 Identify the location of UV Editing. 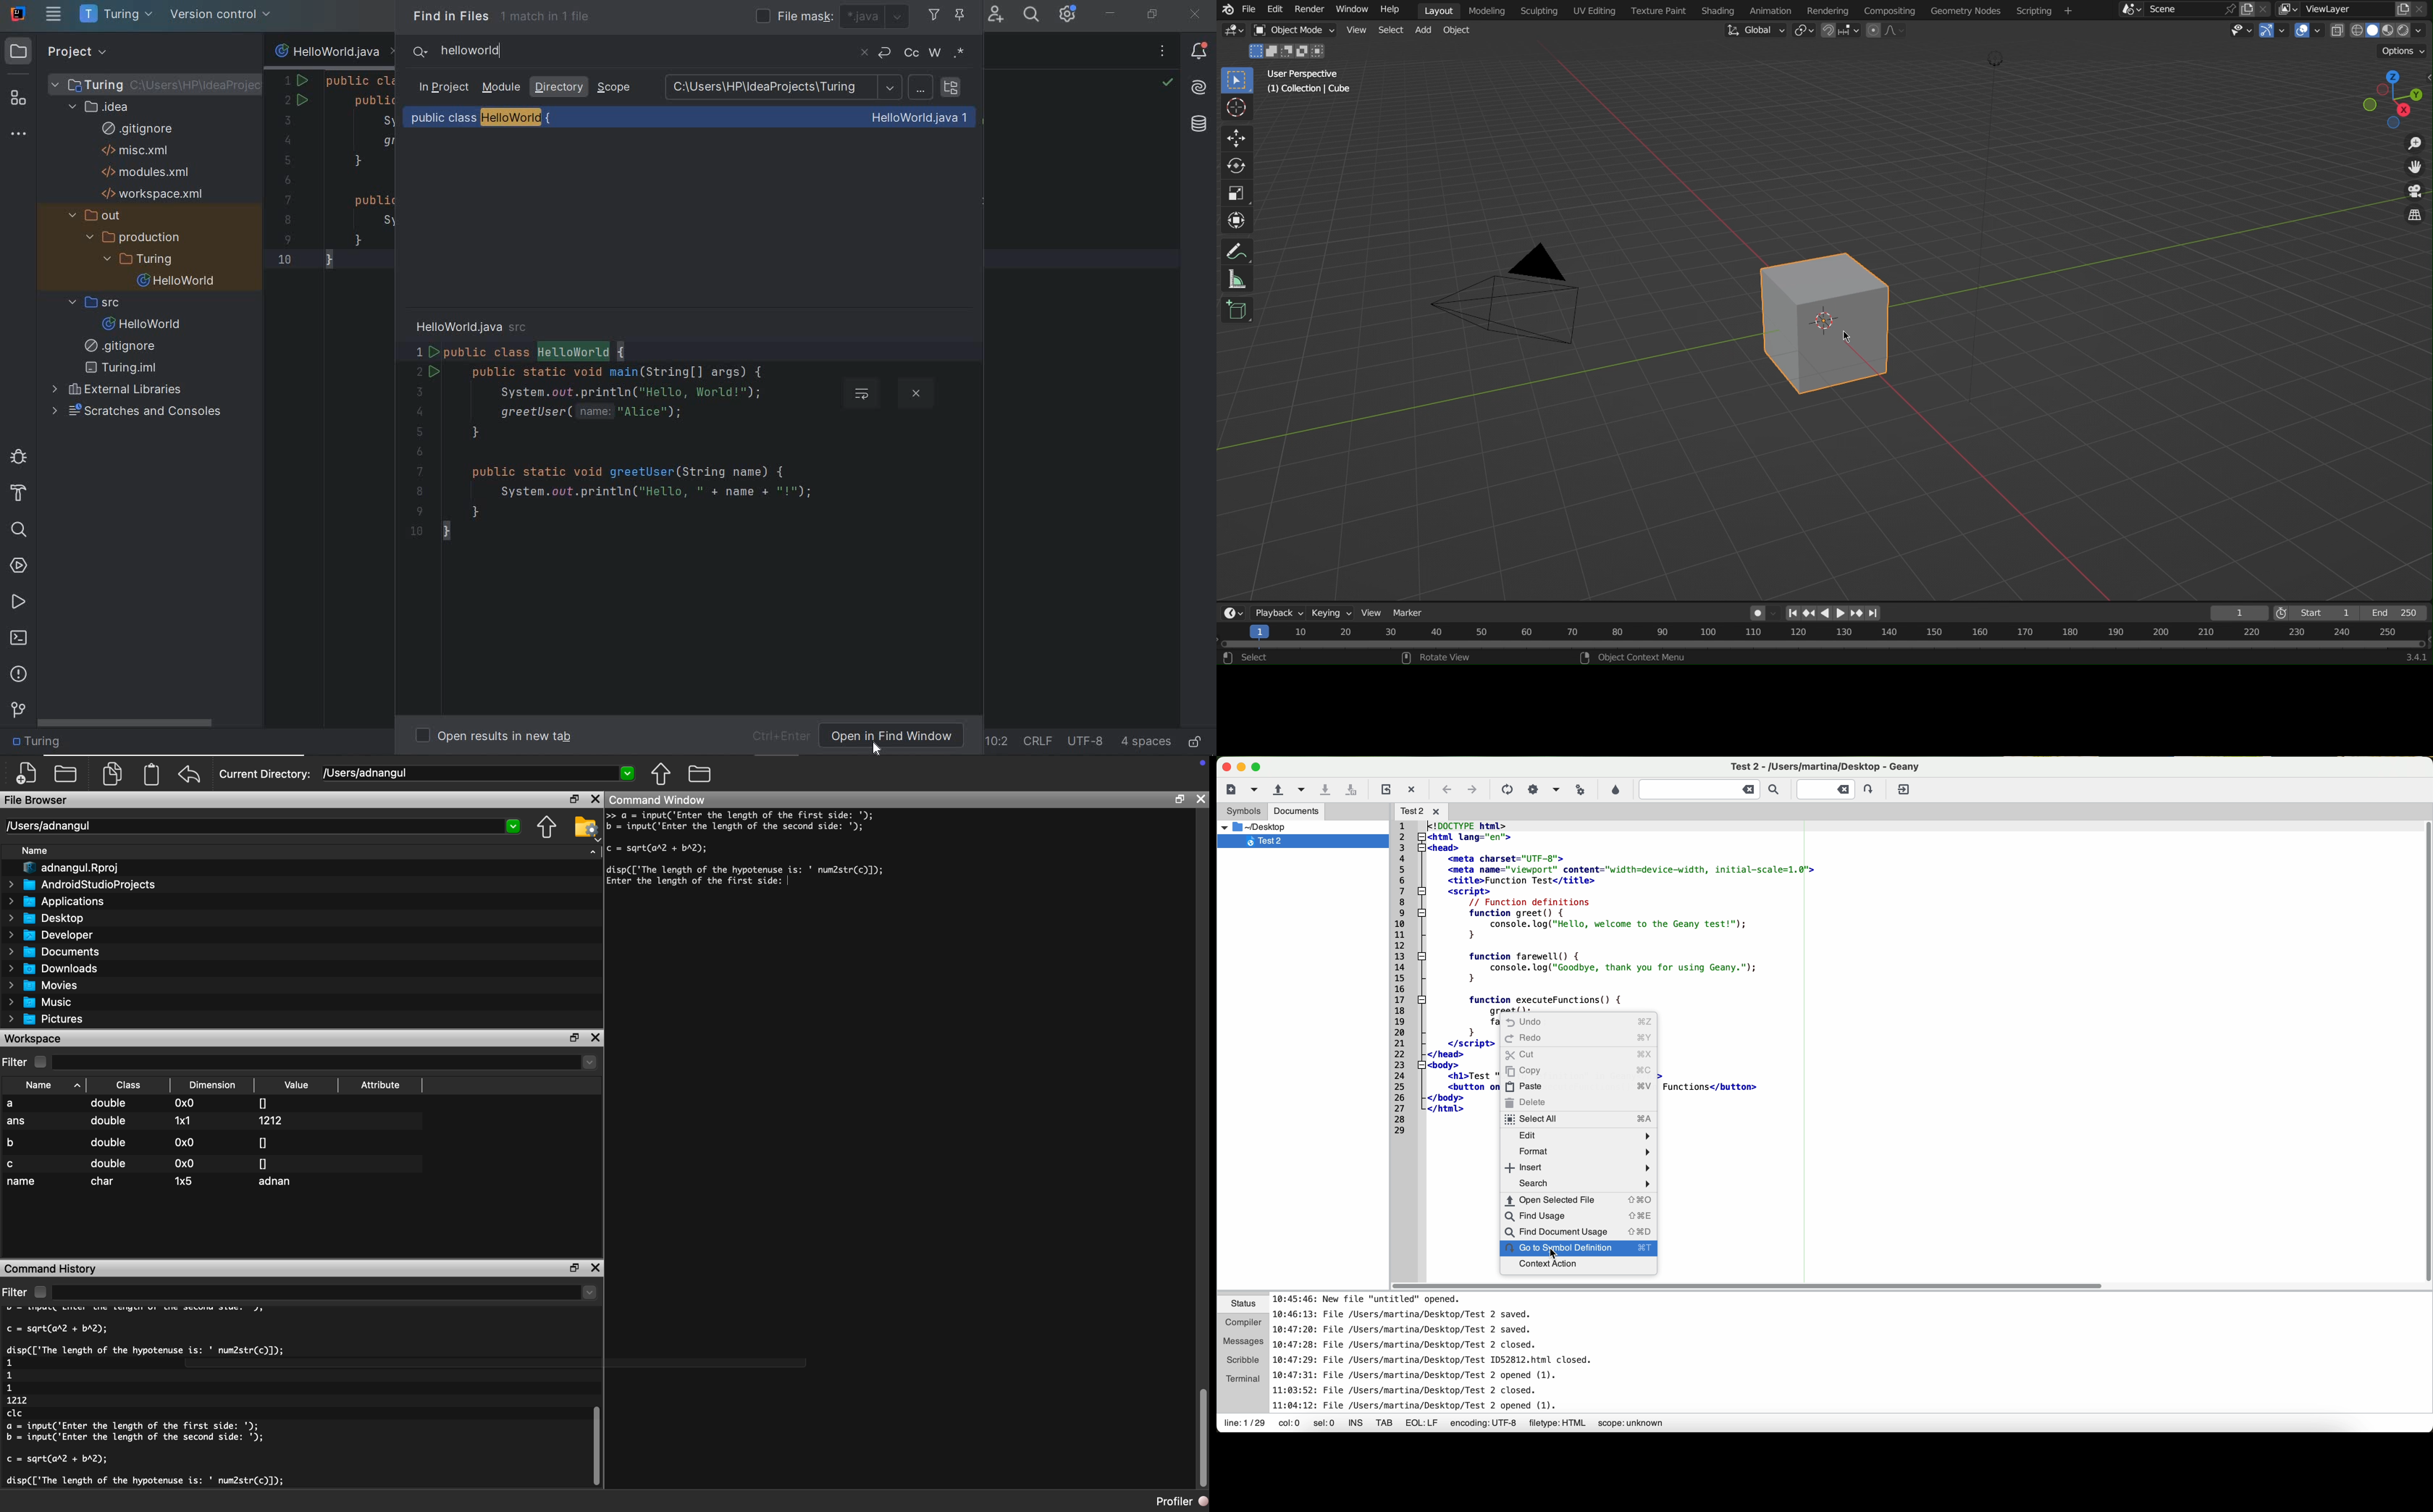
(1593, 11).